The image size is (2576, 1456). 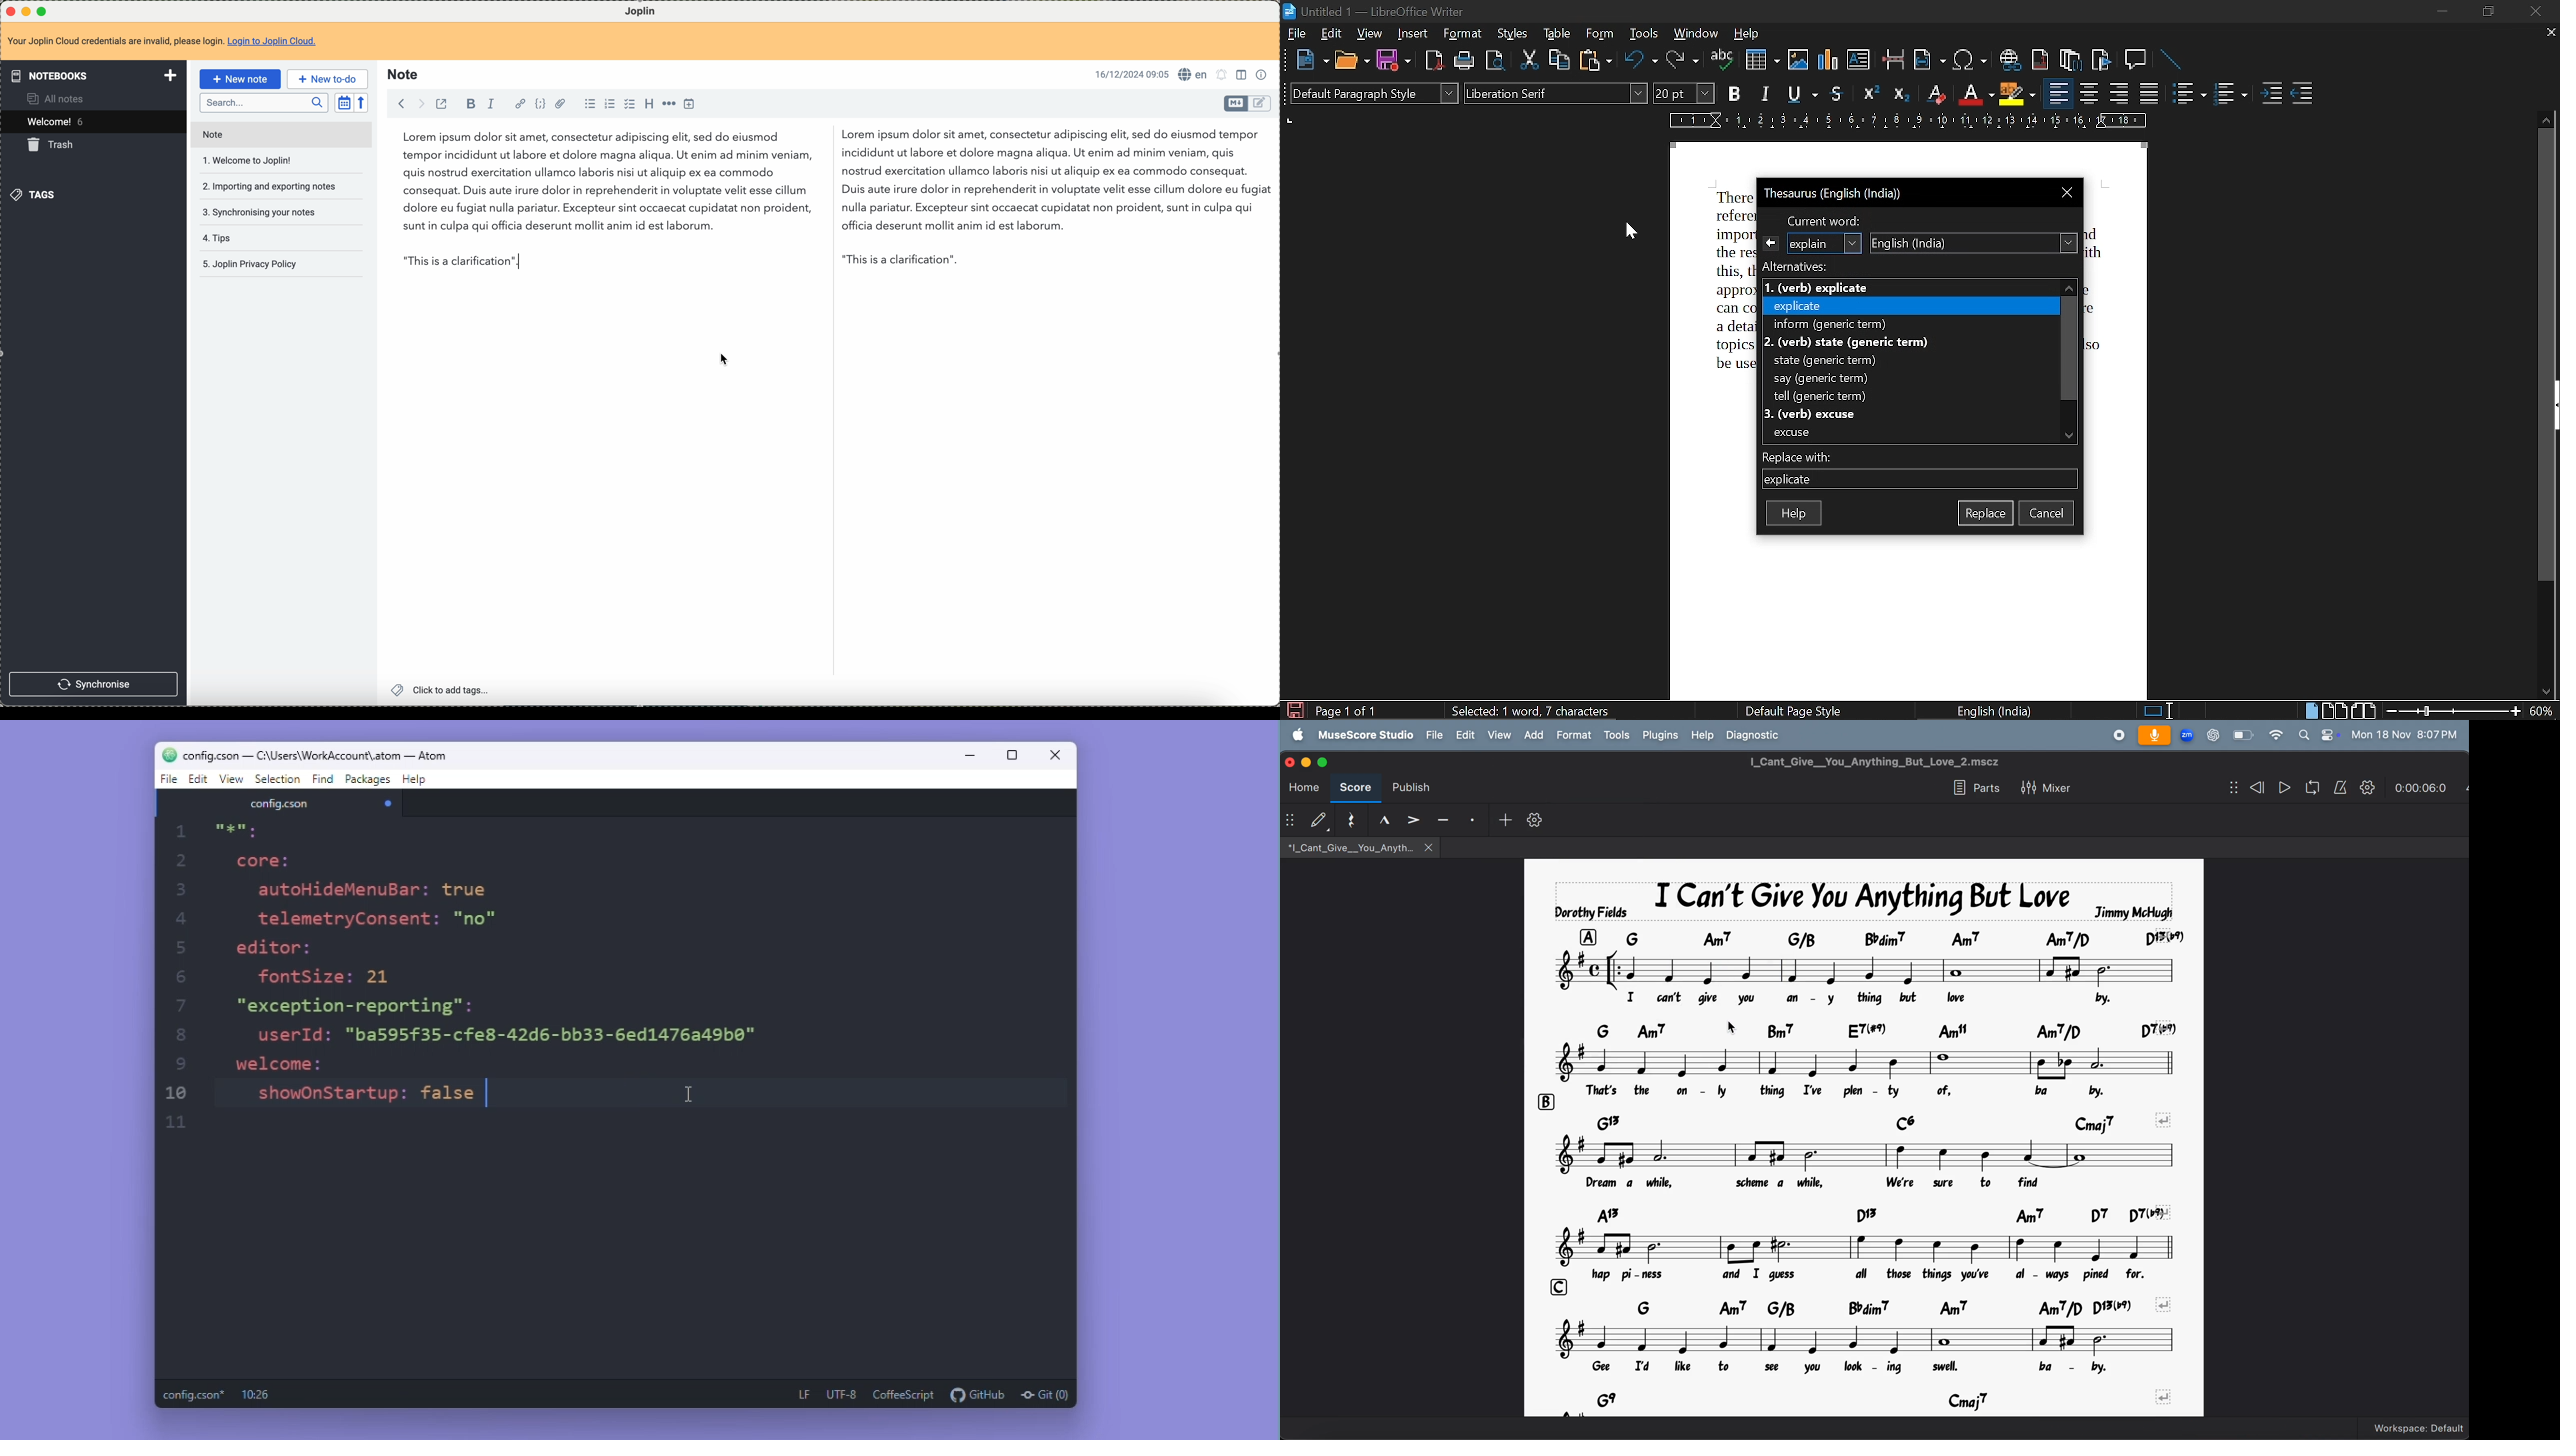 What do you see at coordinates (670, 106) in the screenshot?
I see `horizontal rule` at bounding box center [670, 106].